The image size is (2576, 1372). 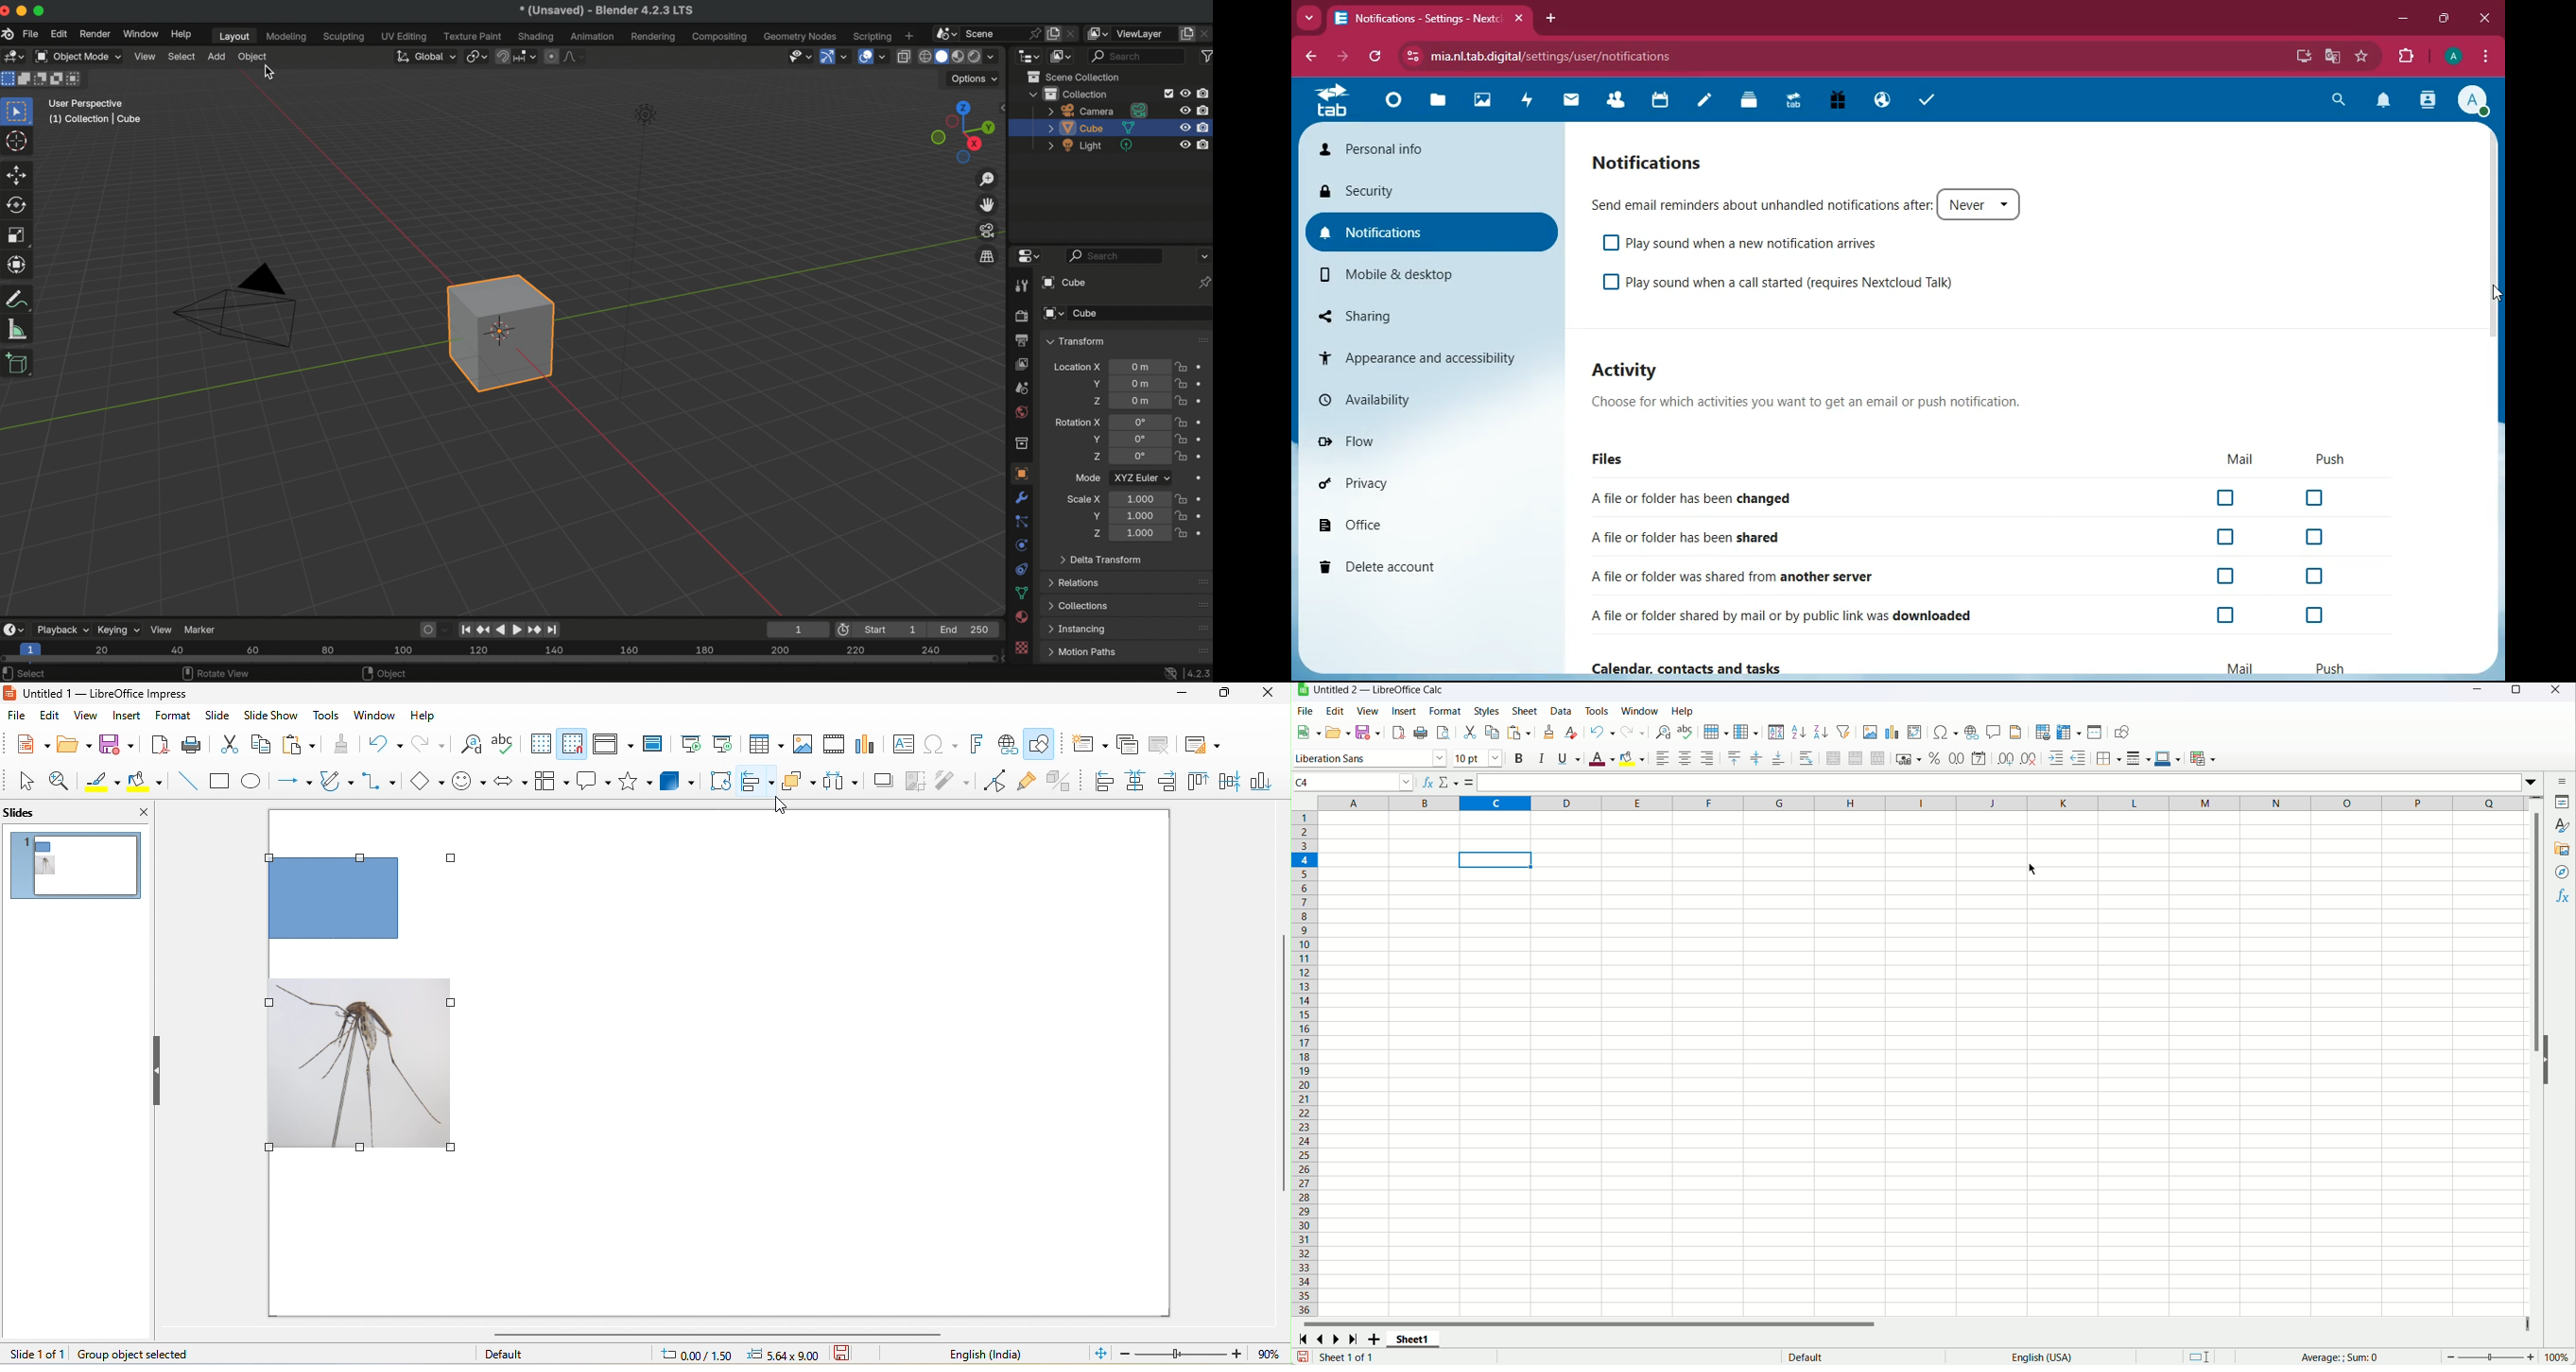 What do you see at coordinates (427, 718) in the screenshot?
I see `help` at bounding box center [427, 718].